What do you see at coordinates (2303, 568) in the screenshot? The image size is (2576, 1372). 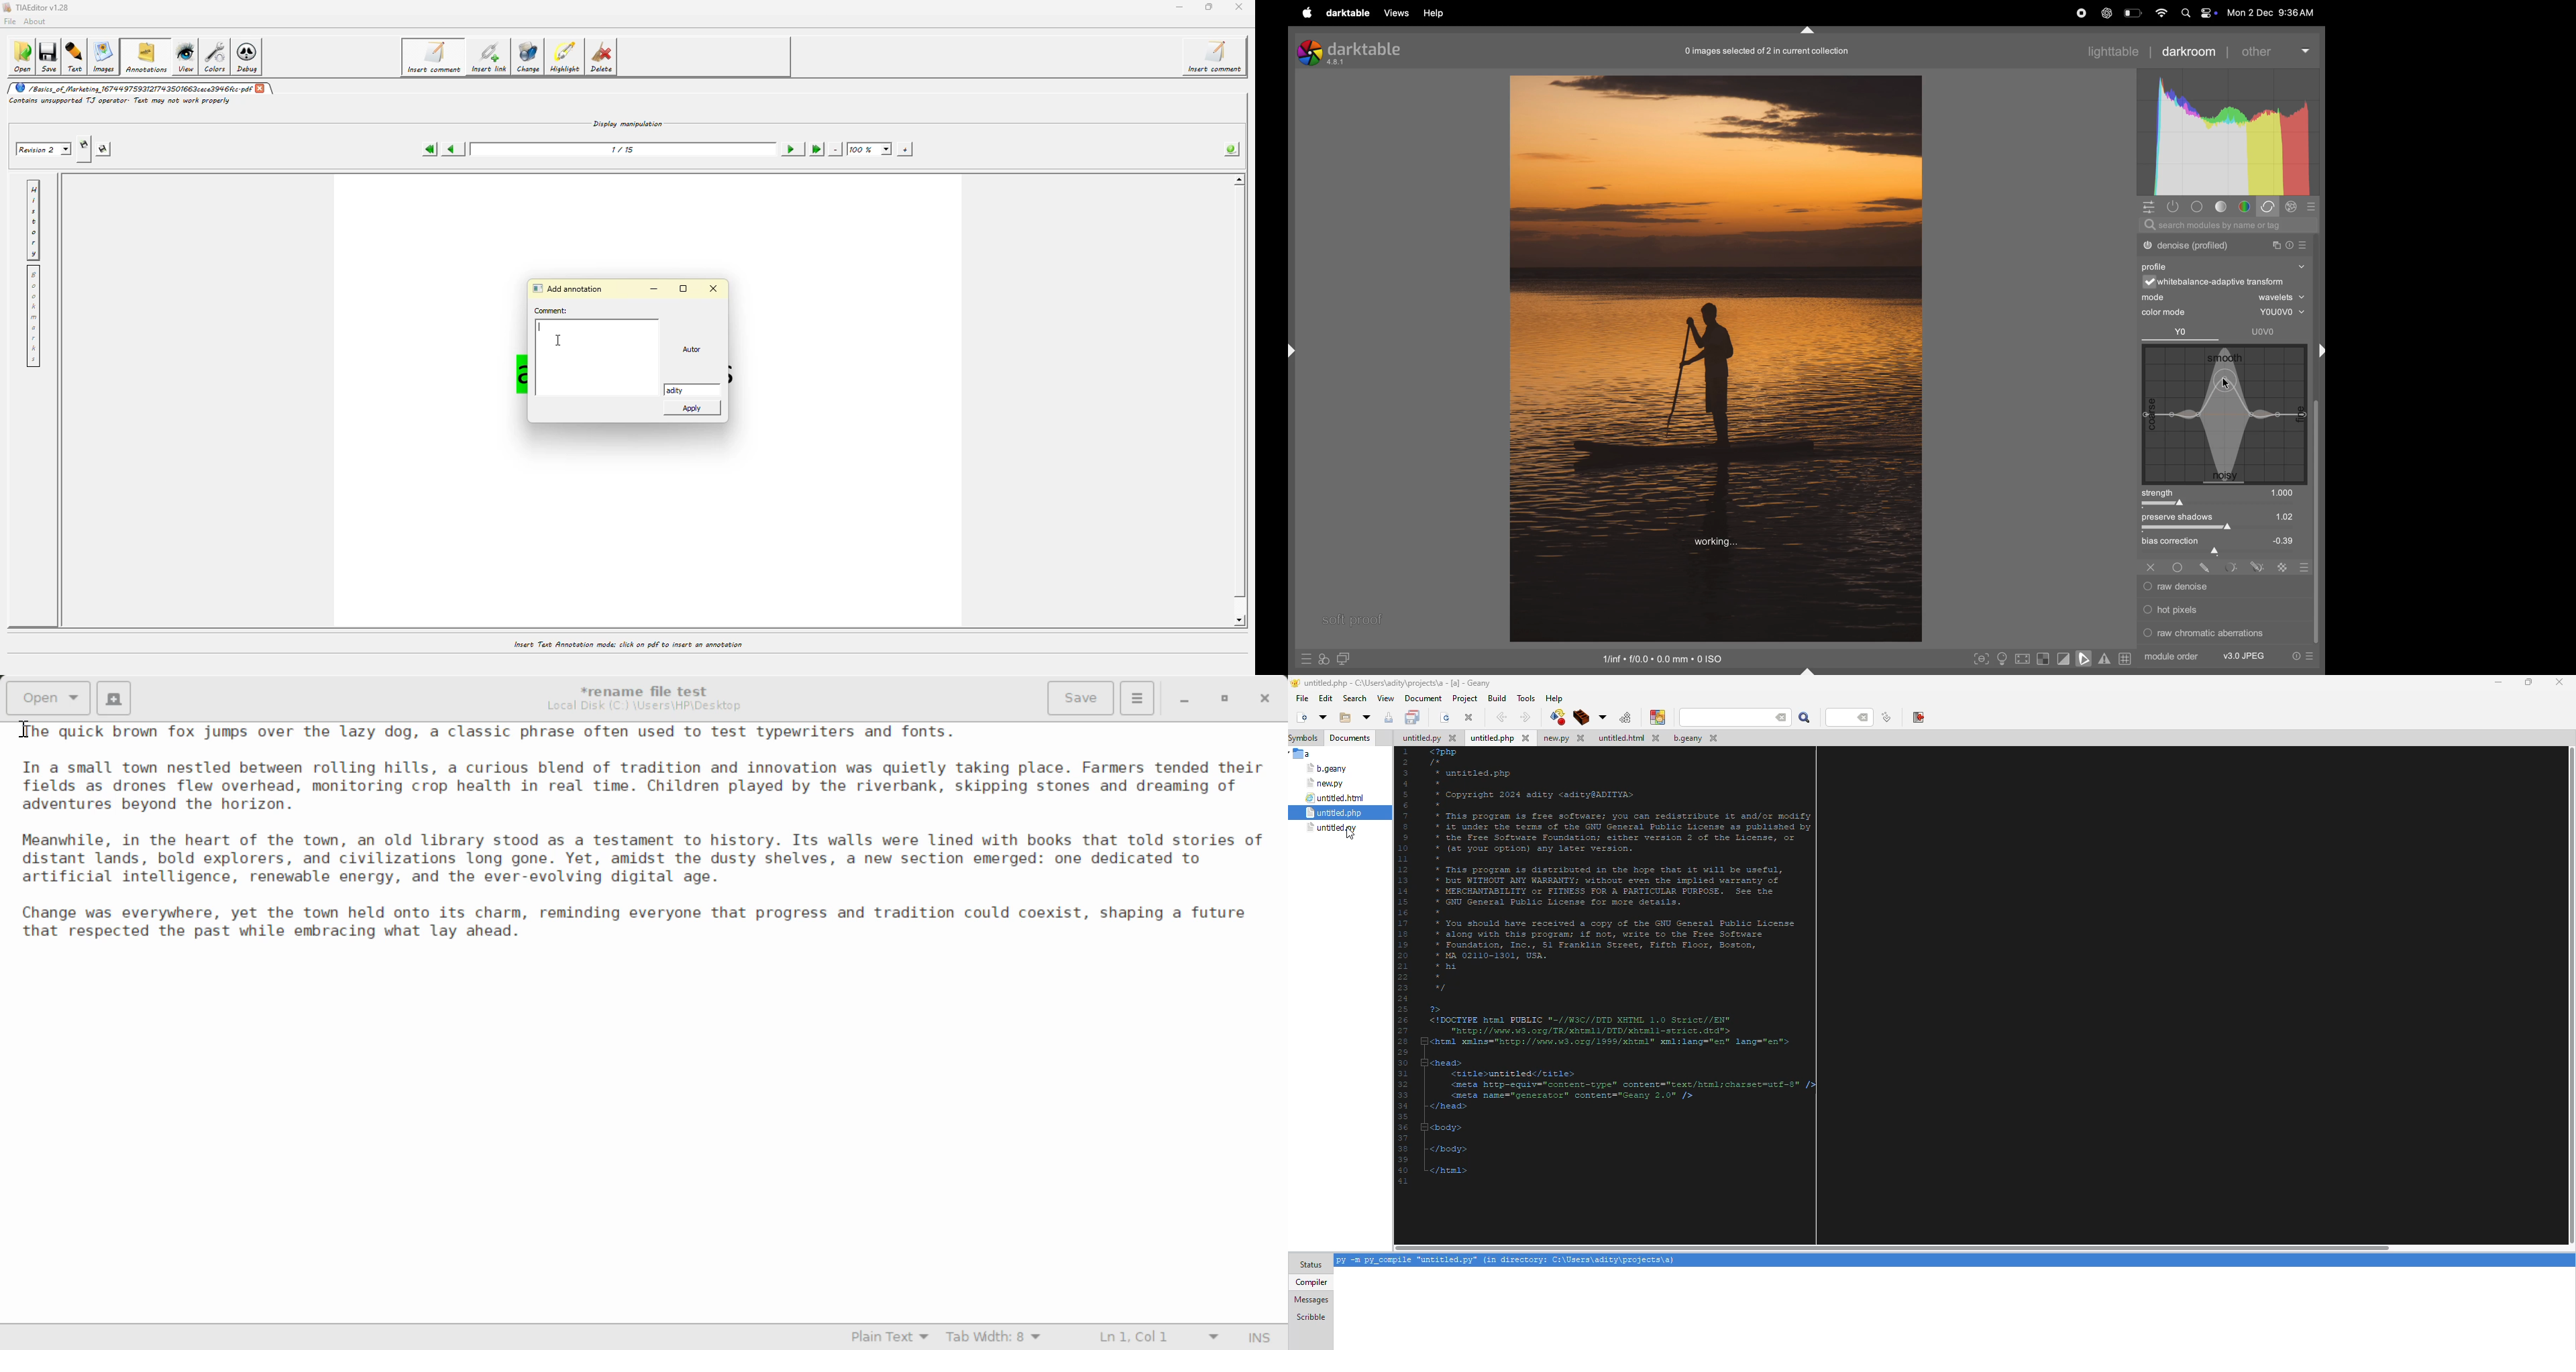 I see `signs` at bounding box center [2303, 568].